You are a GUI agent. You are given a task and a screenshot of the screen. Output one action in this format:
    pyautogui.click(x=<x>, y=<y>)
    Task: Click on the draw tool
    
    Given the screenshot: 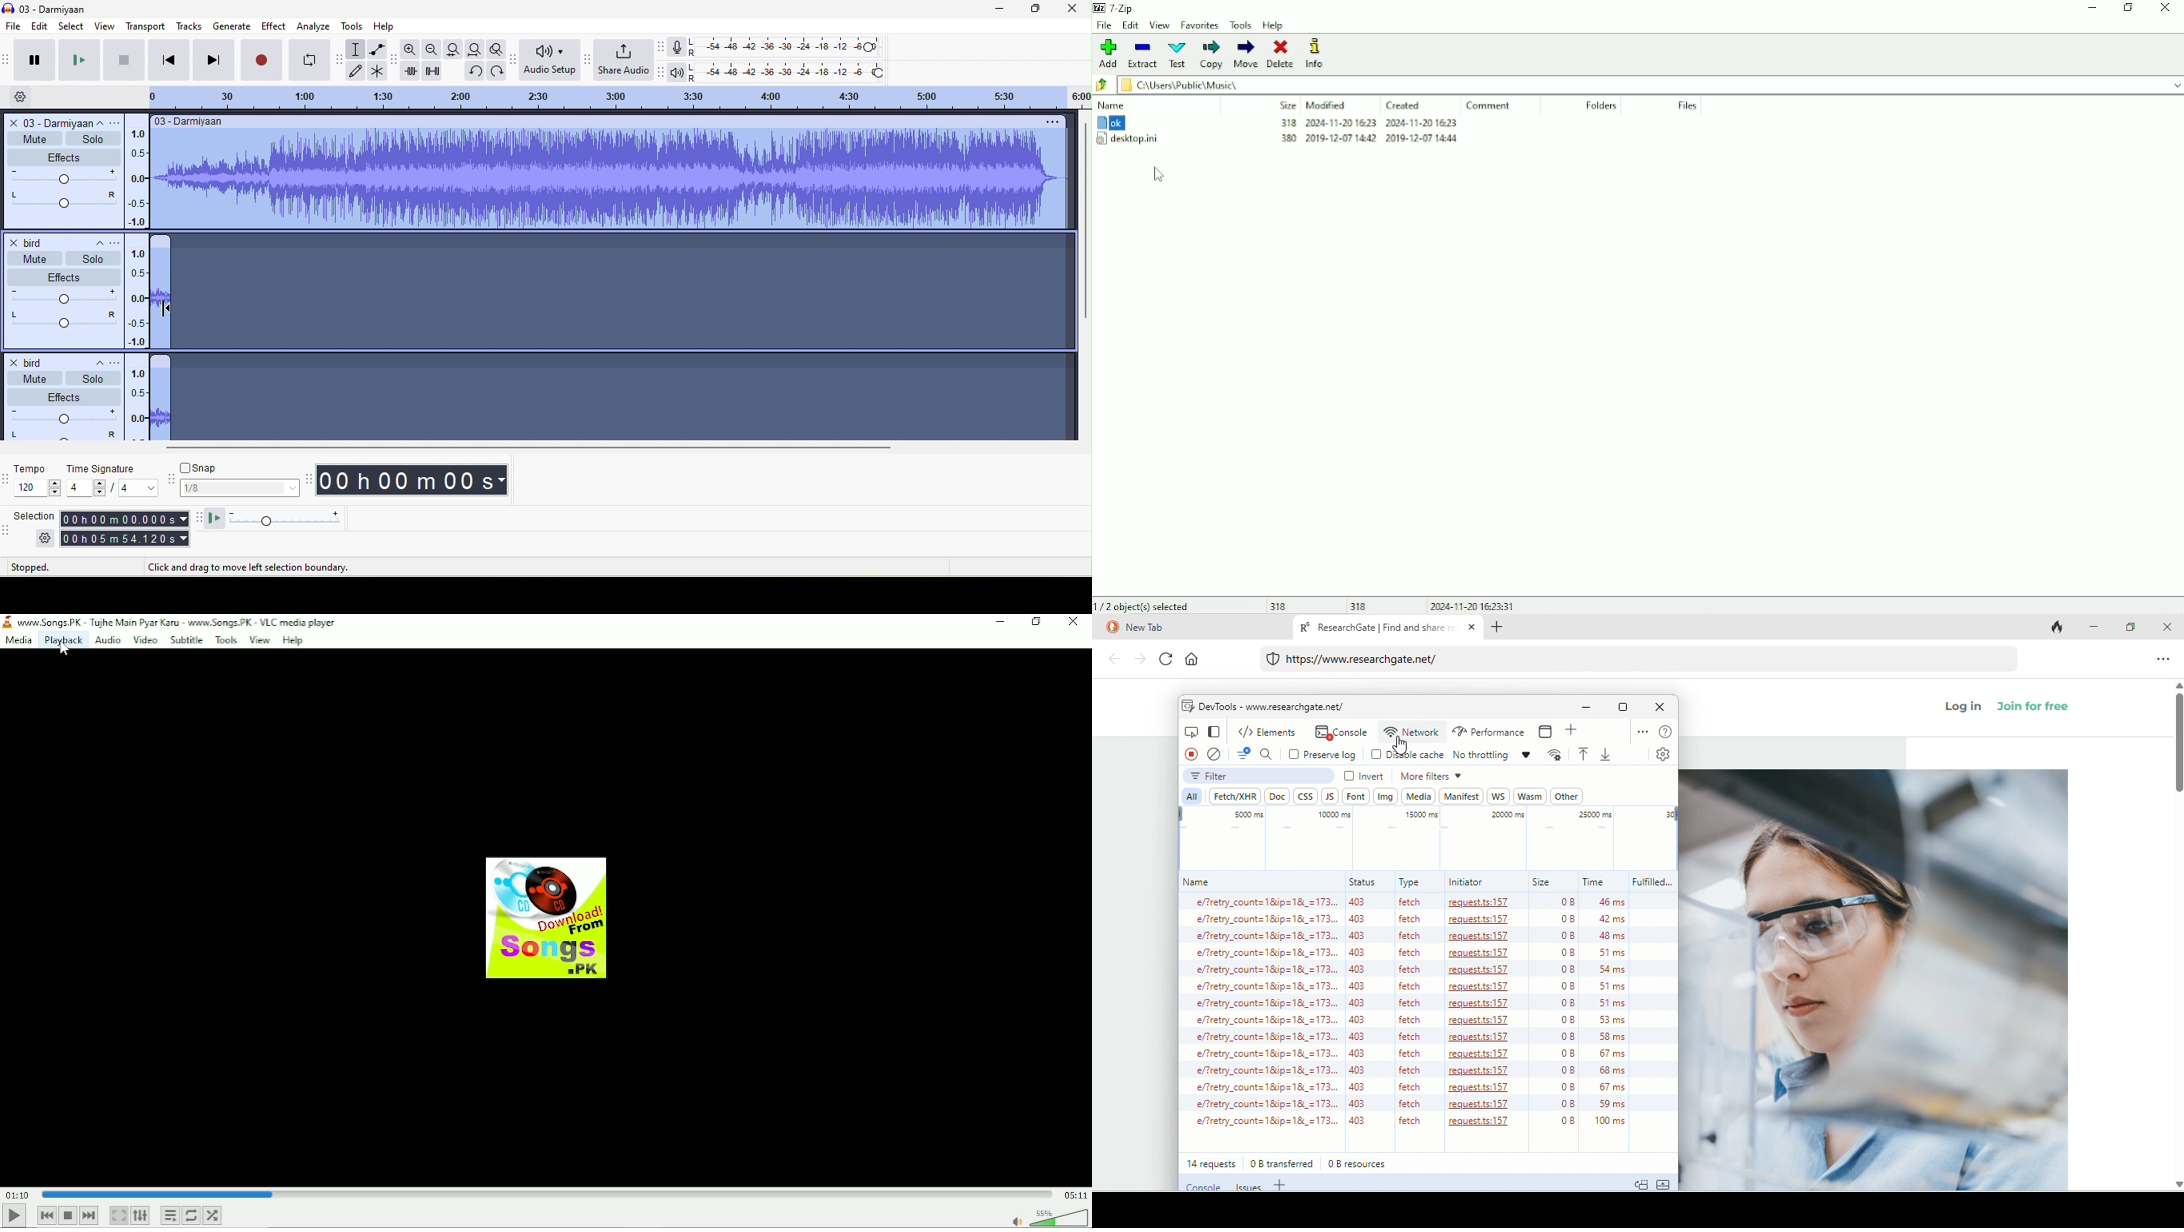 What is the action you would take?
    pyautogui.click(x=359, y=74)
    